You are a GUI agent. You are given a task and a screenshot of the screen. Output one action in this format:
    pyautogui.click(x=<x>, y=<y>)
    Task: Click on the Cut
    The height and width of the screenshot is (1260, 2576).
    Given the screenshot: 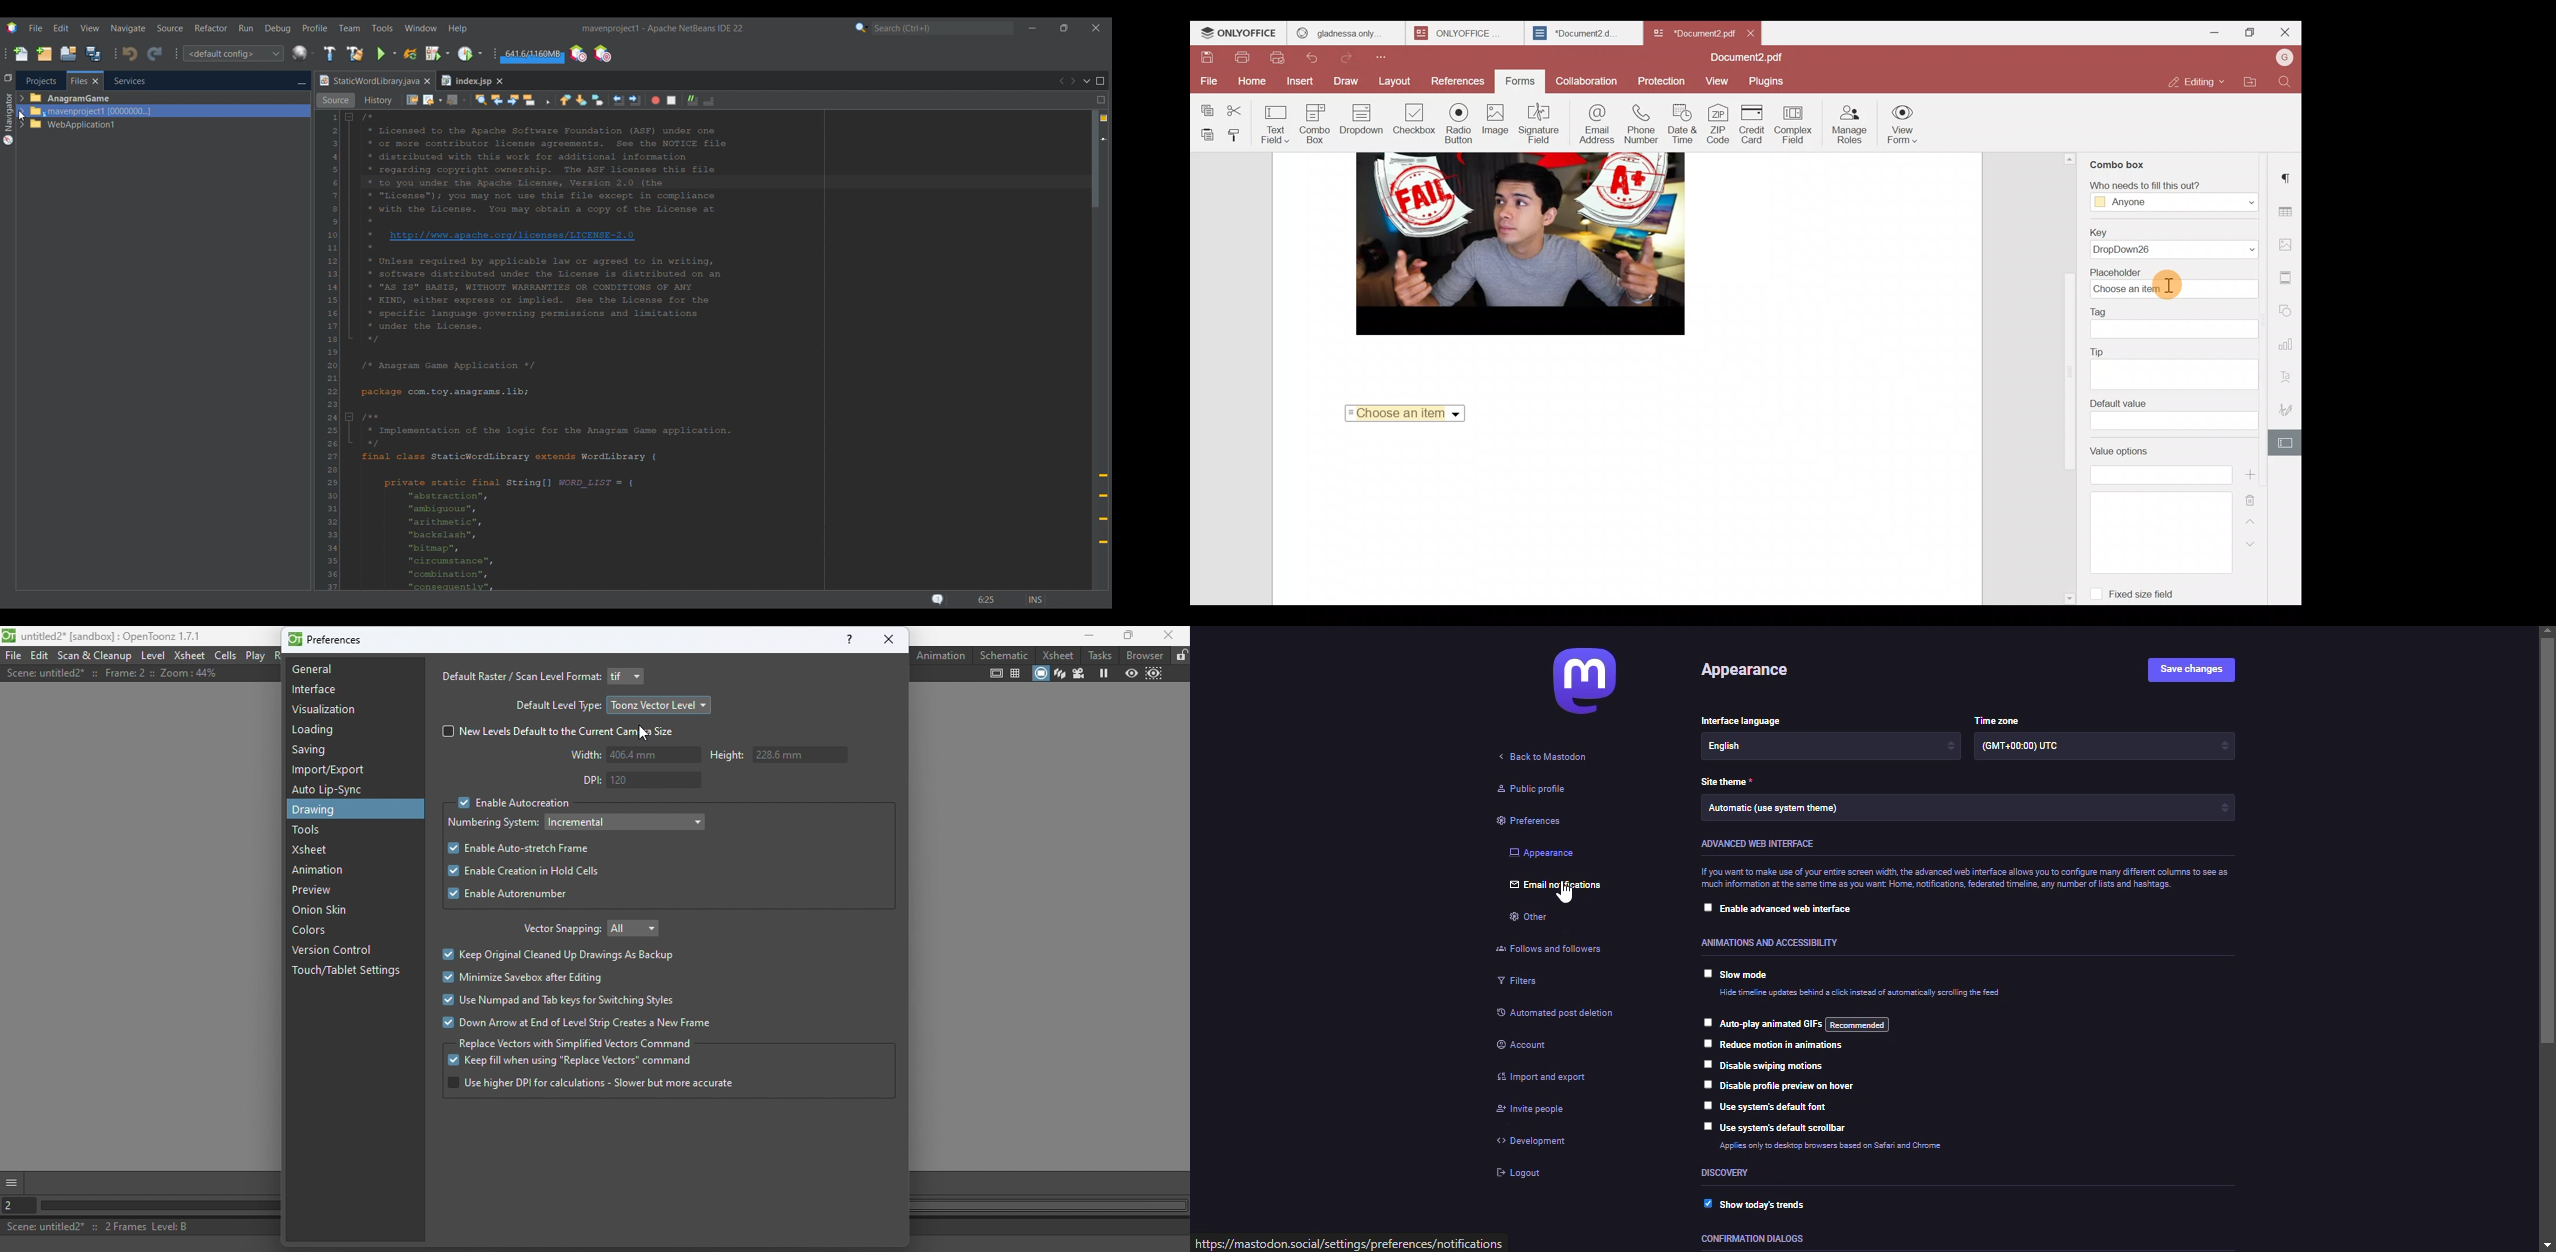 What is the action you would take?
    pyautogui.click(x=1243, y=108)
    